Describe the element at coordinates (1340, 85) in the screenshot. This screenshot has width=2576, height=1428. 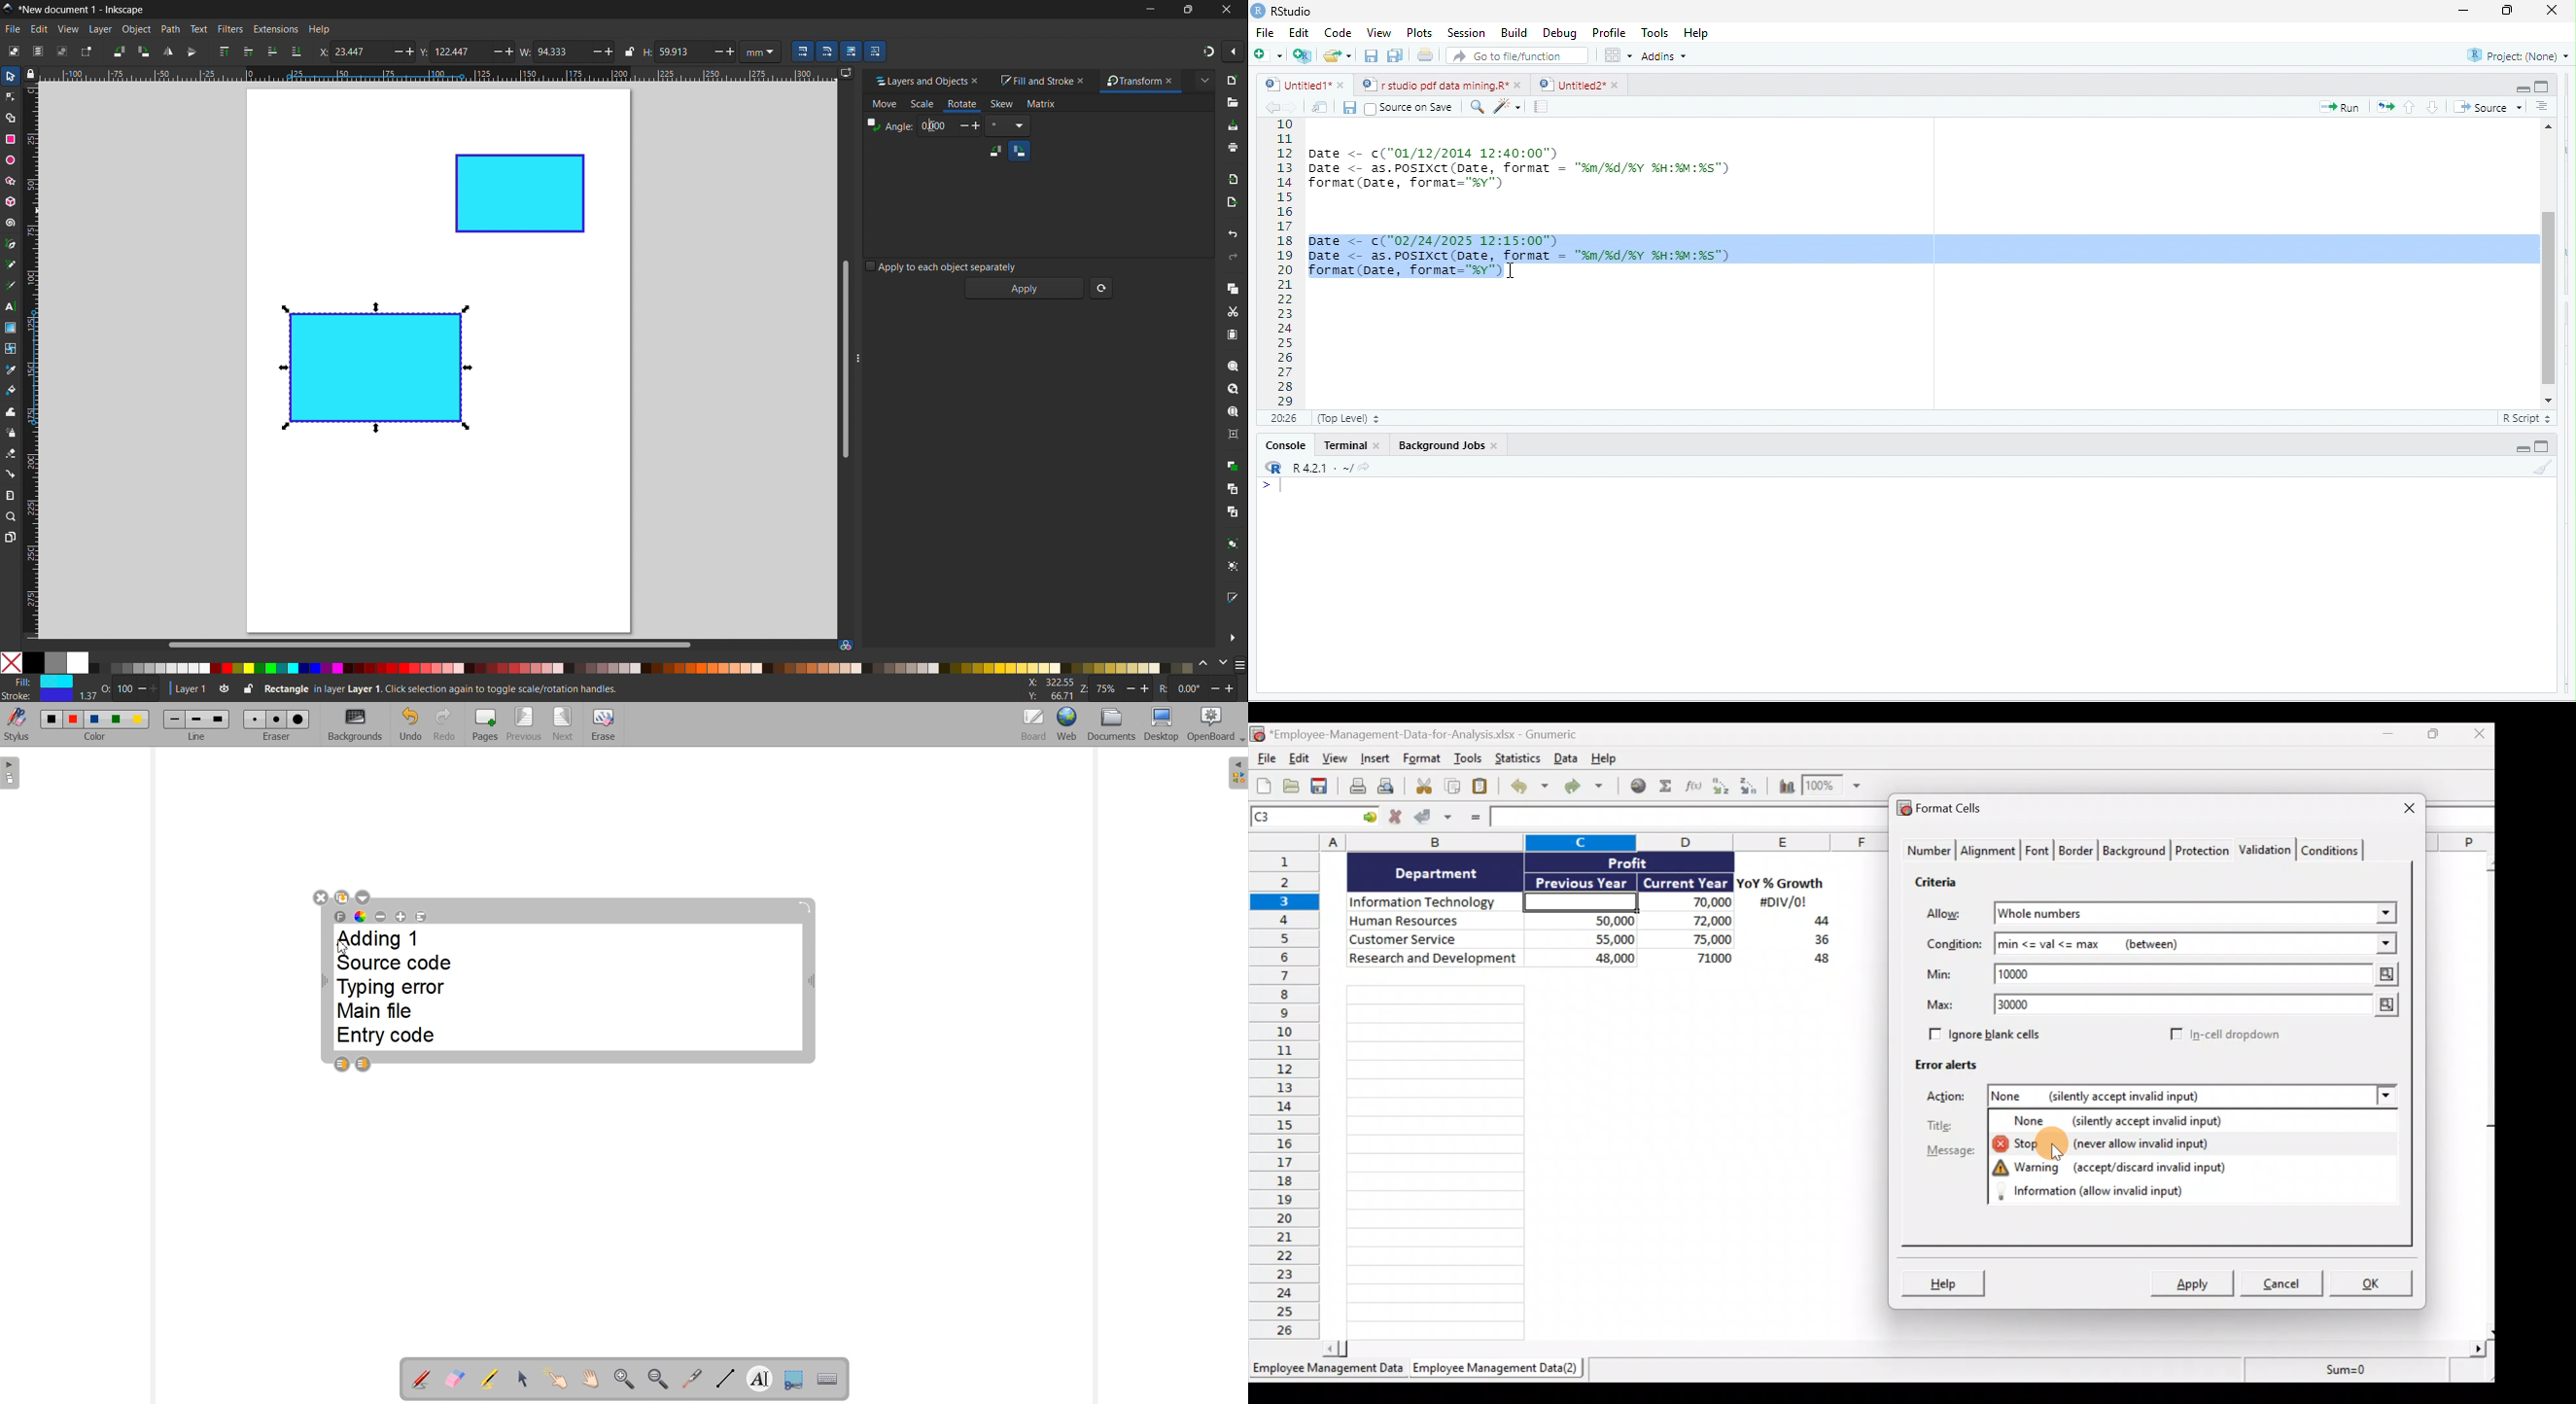
I see `close` at that location.